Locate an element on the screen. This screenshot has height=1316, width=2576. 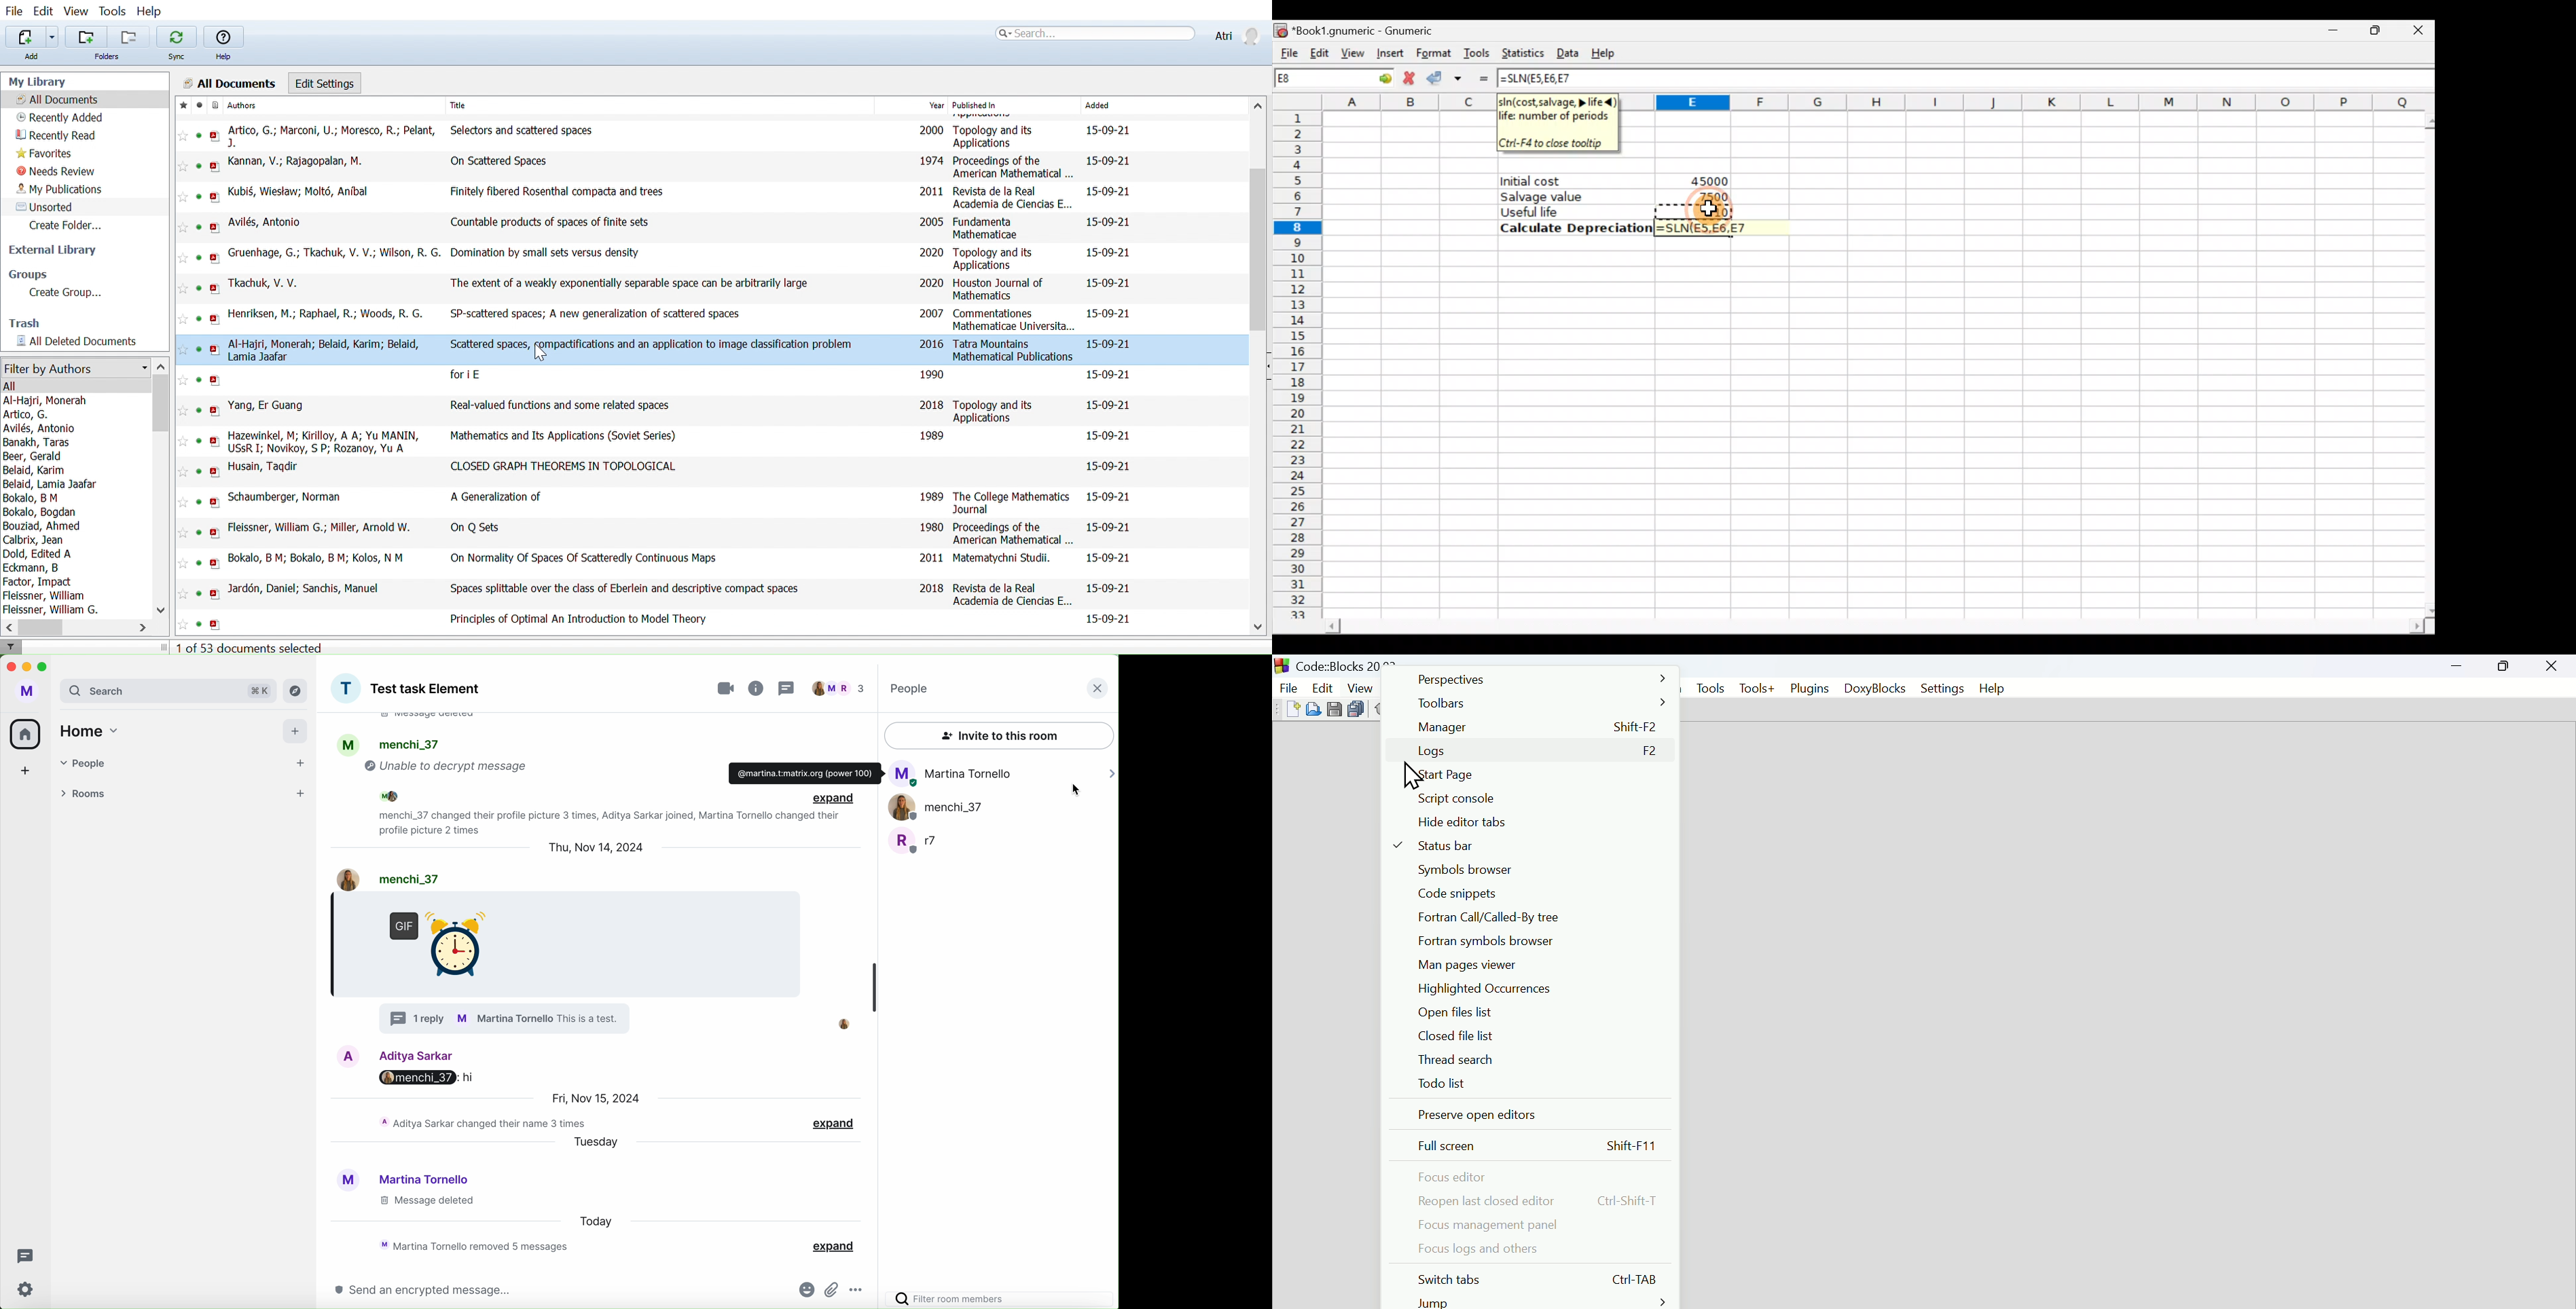
Countable products of spaces of finite sets is located at coordinates (549, 223).